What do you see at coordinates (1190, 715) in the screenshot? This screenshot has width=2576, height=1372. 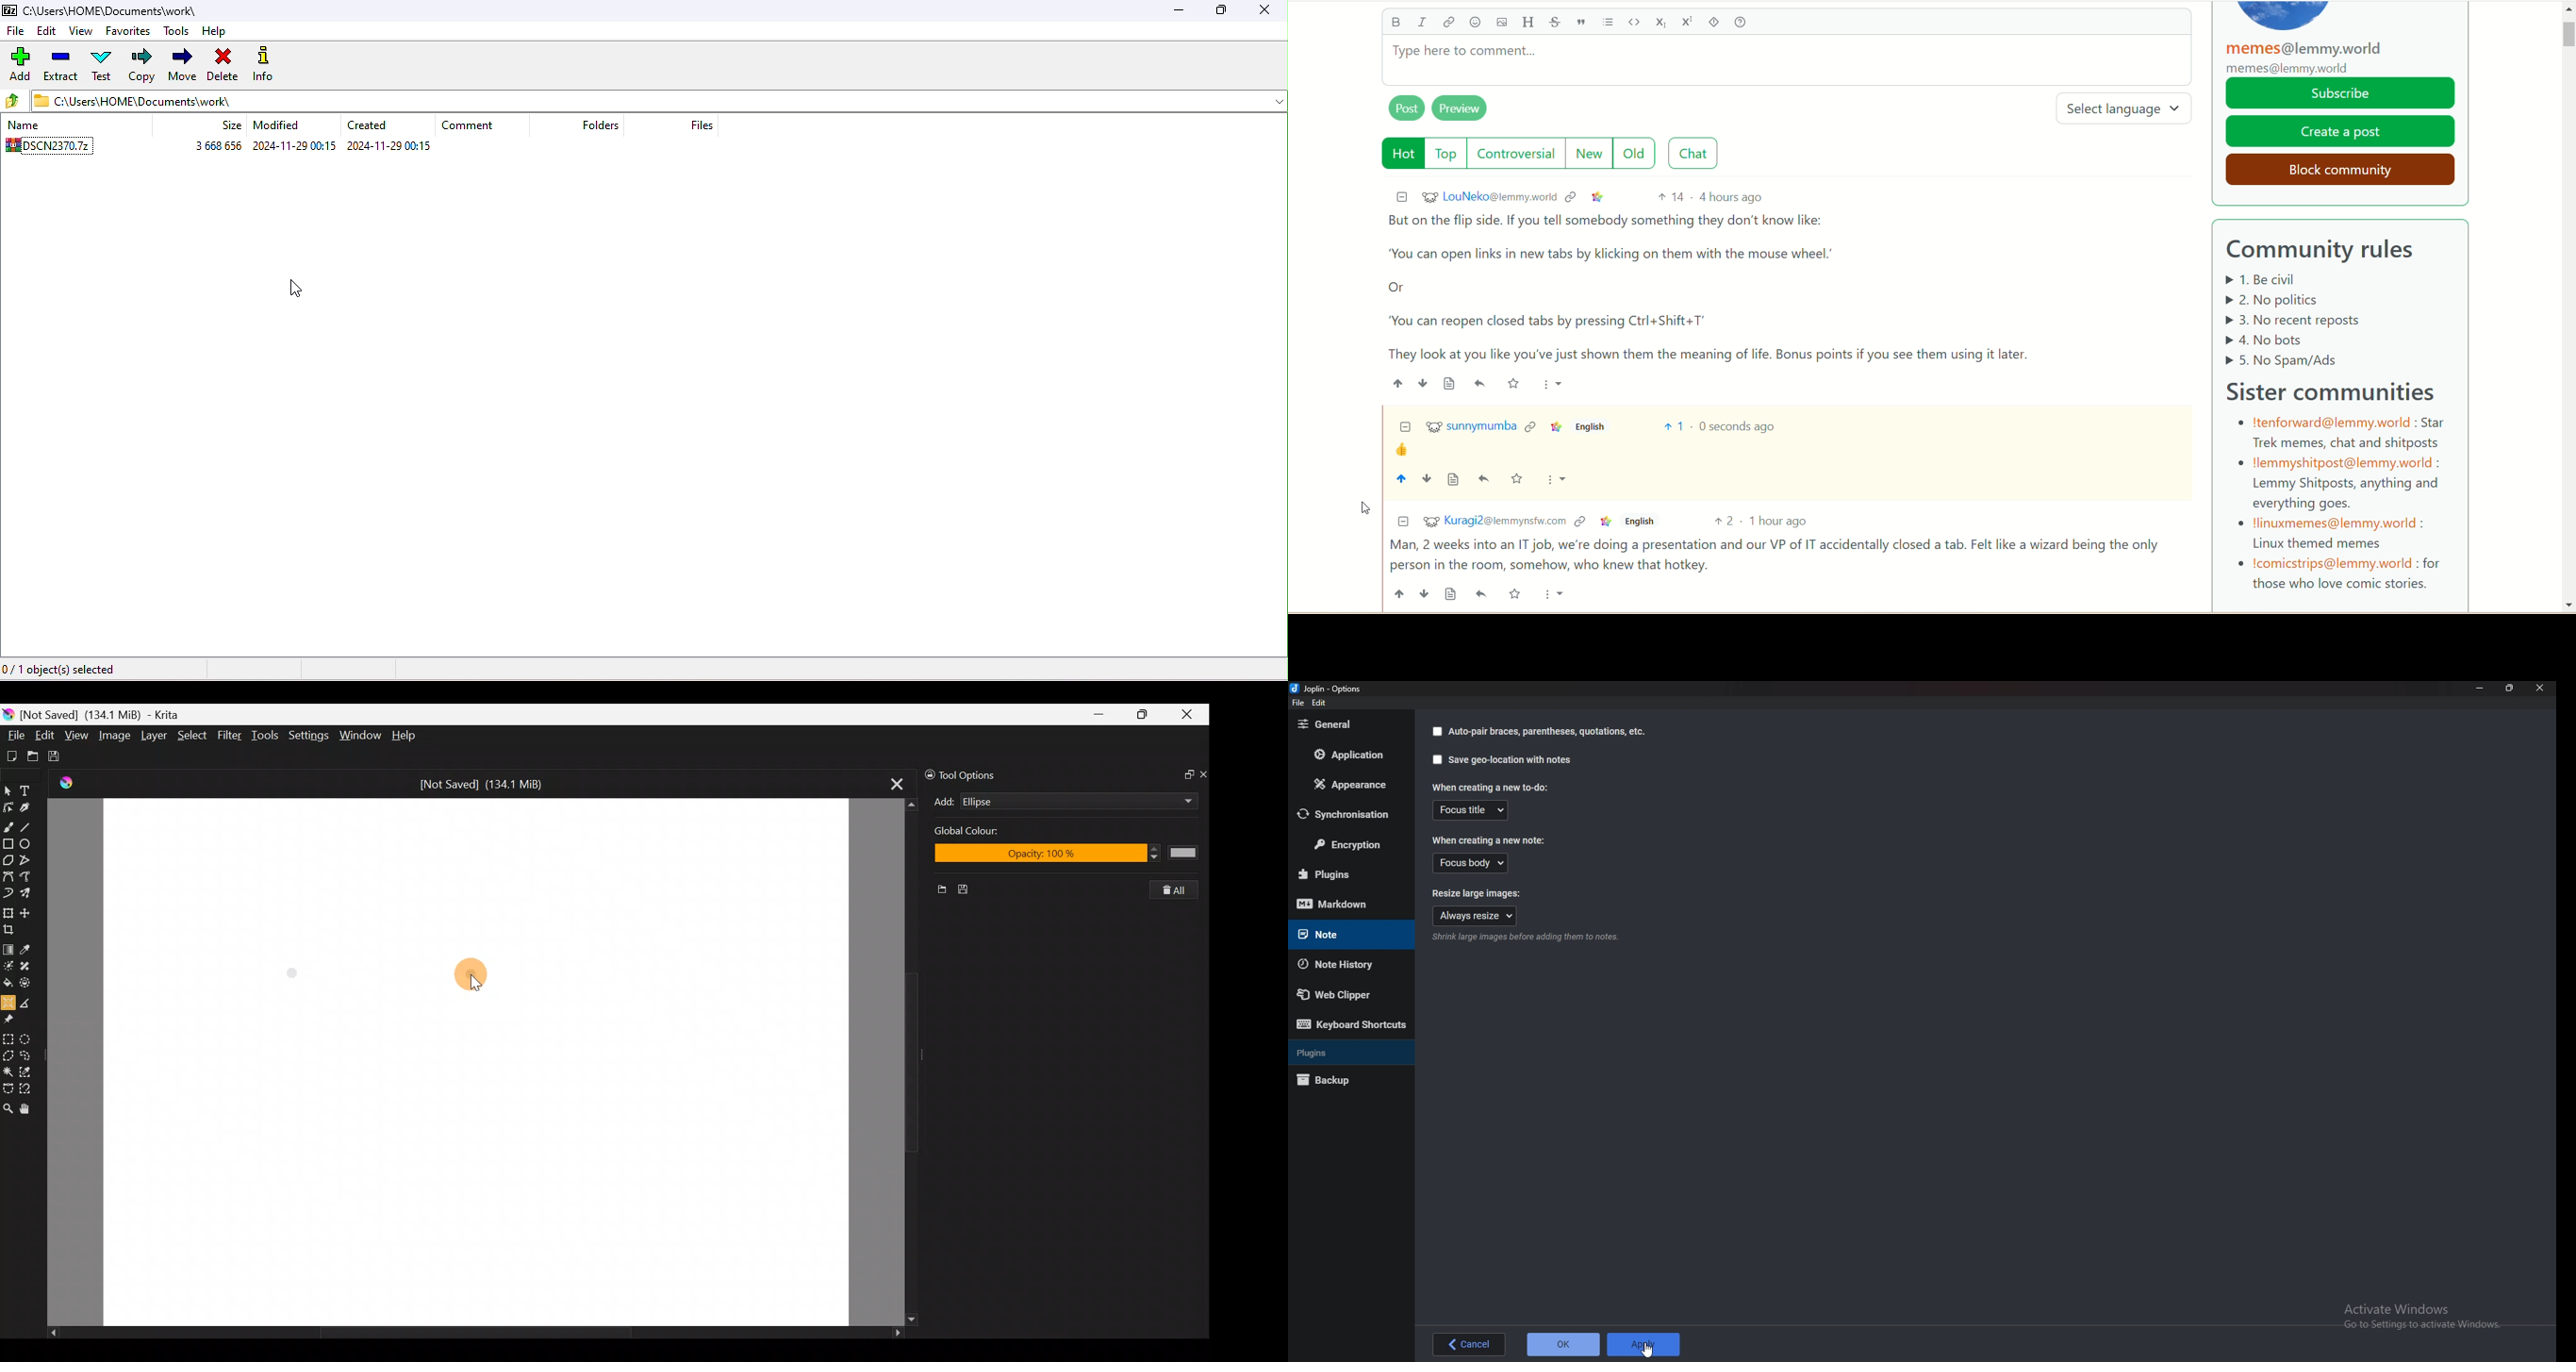 I see `Close` at bounding box center [1190, 715].